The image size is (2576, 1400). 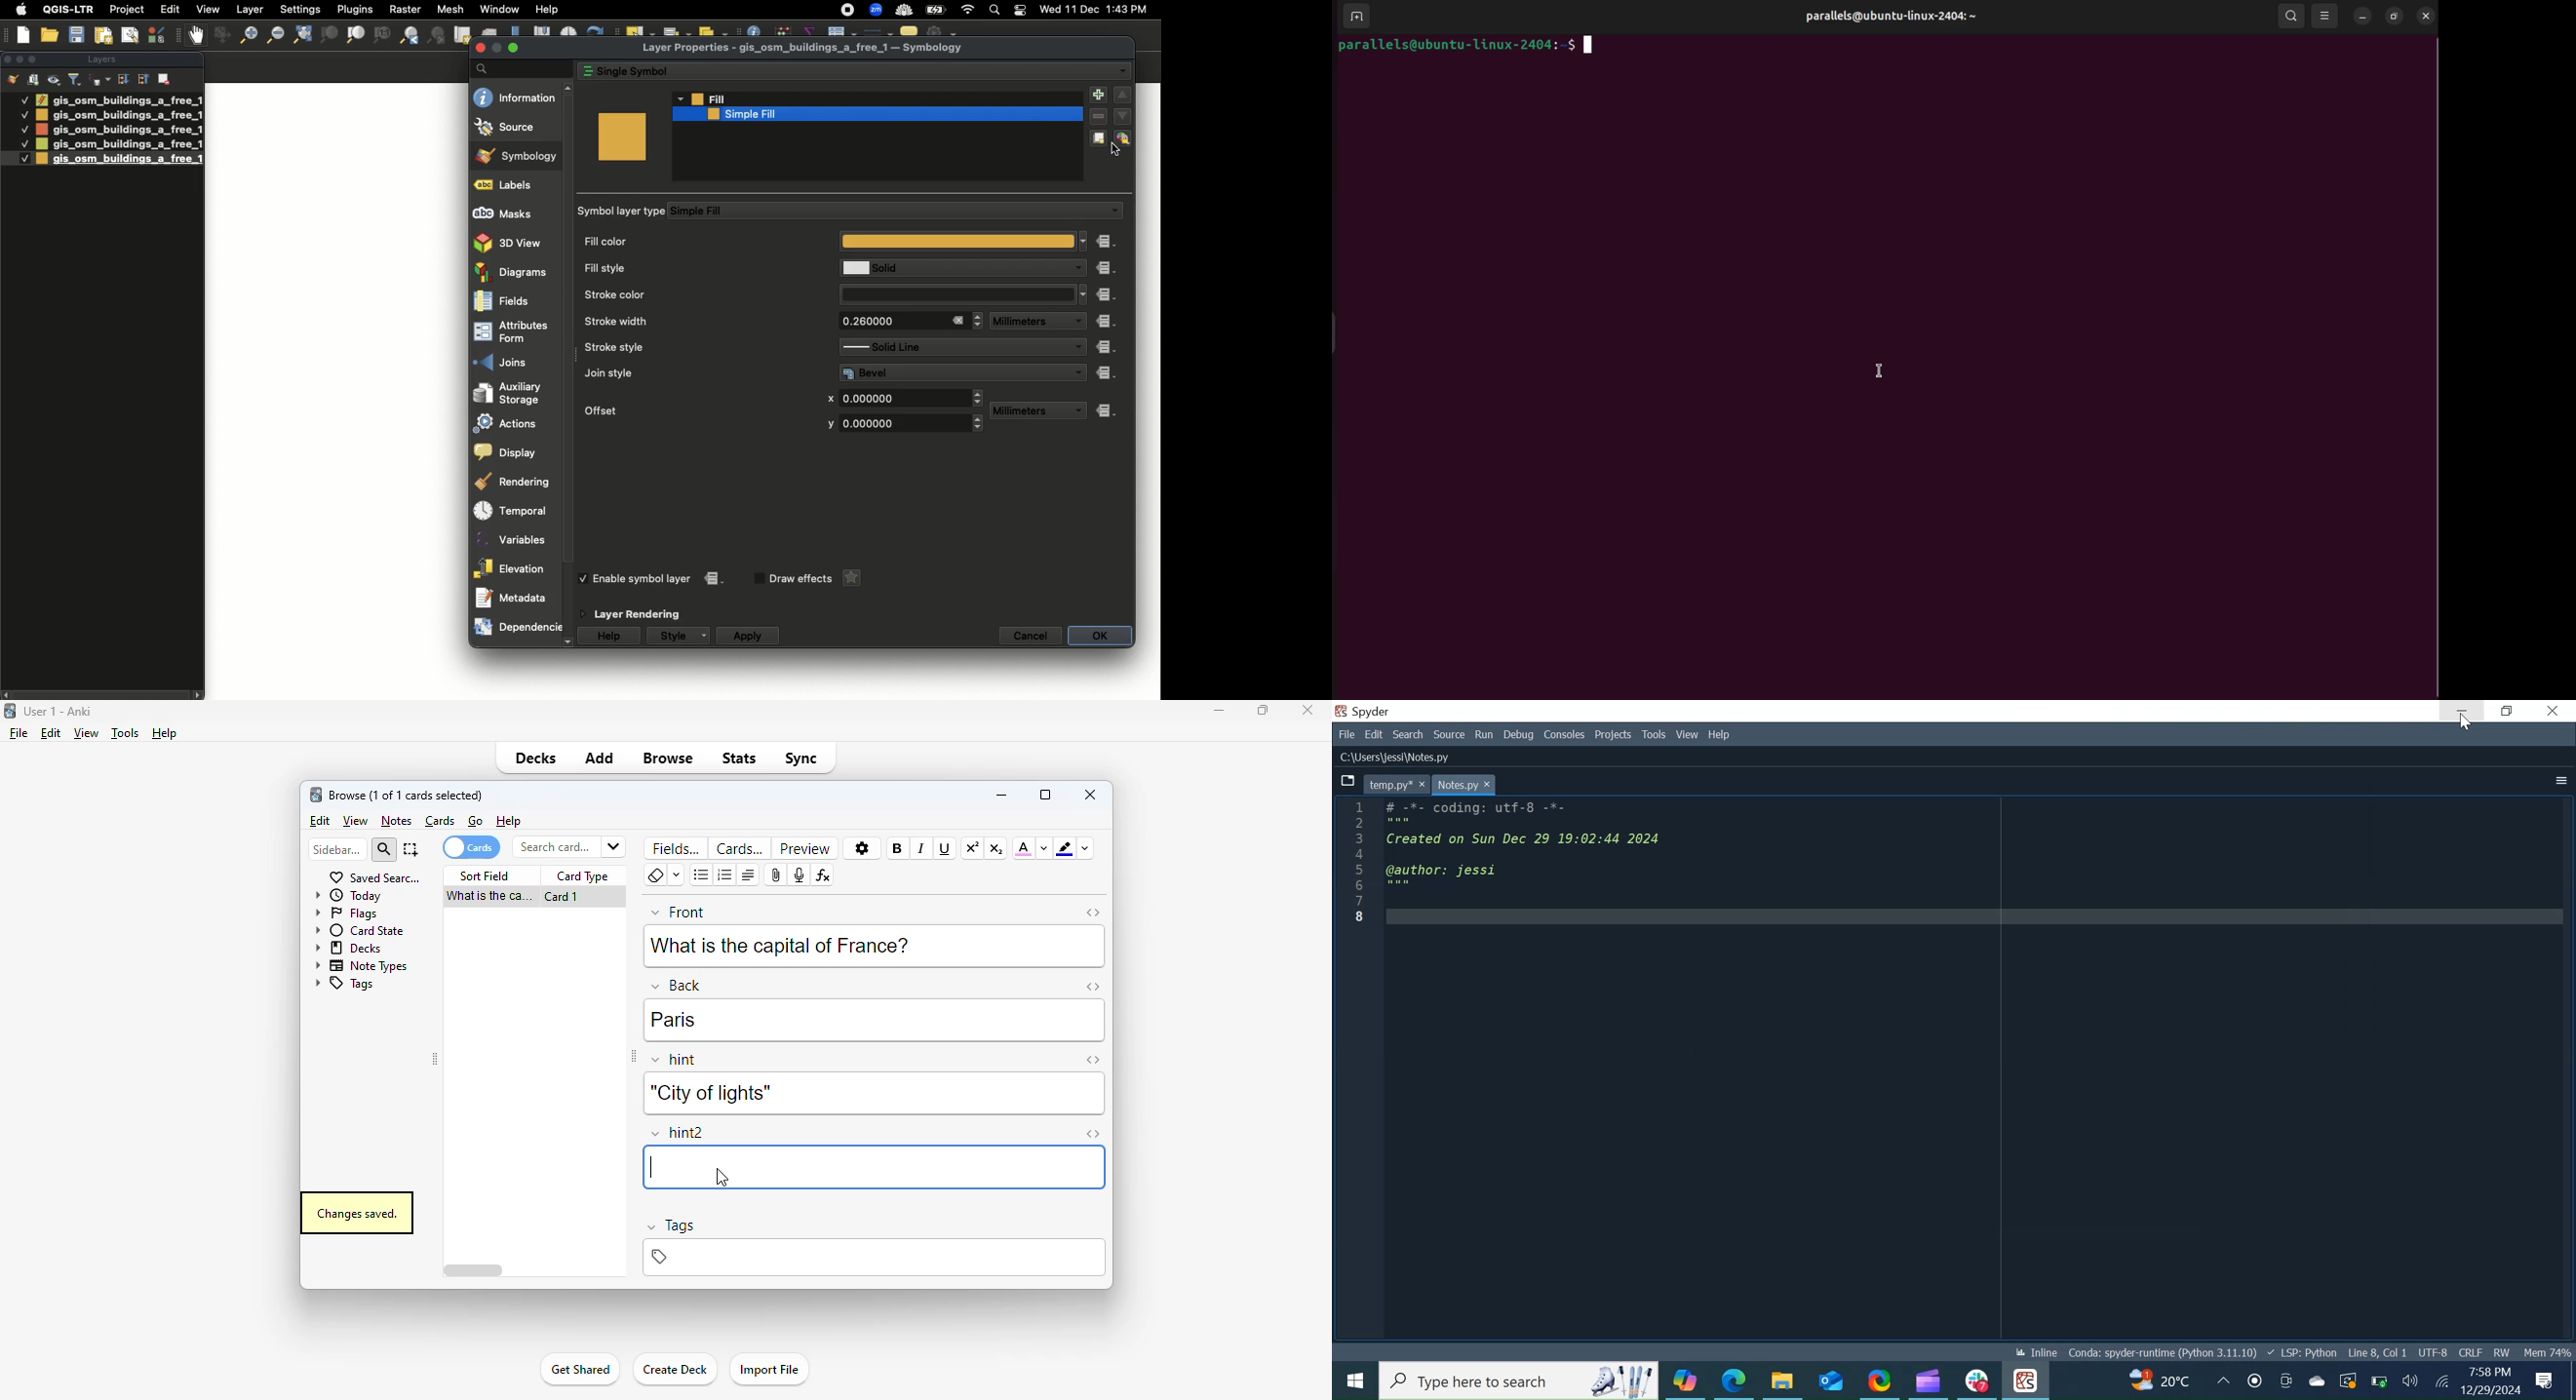 I want to click on view, so click(x=356, y=822).